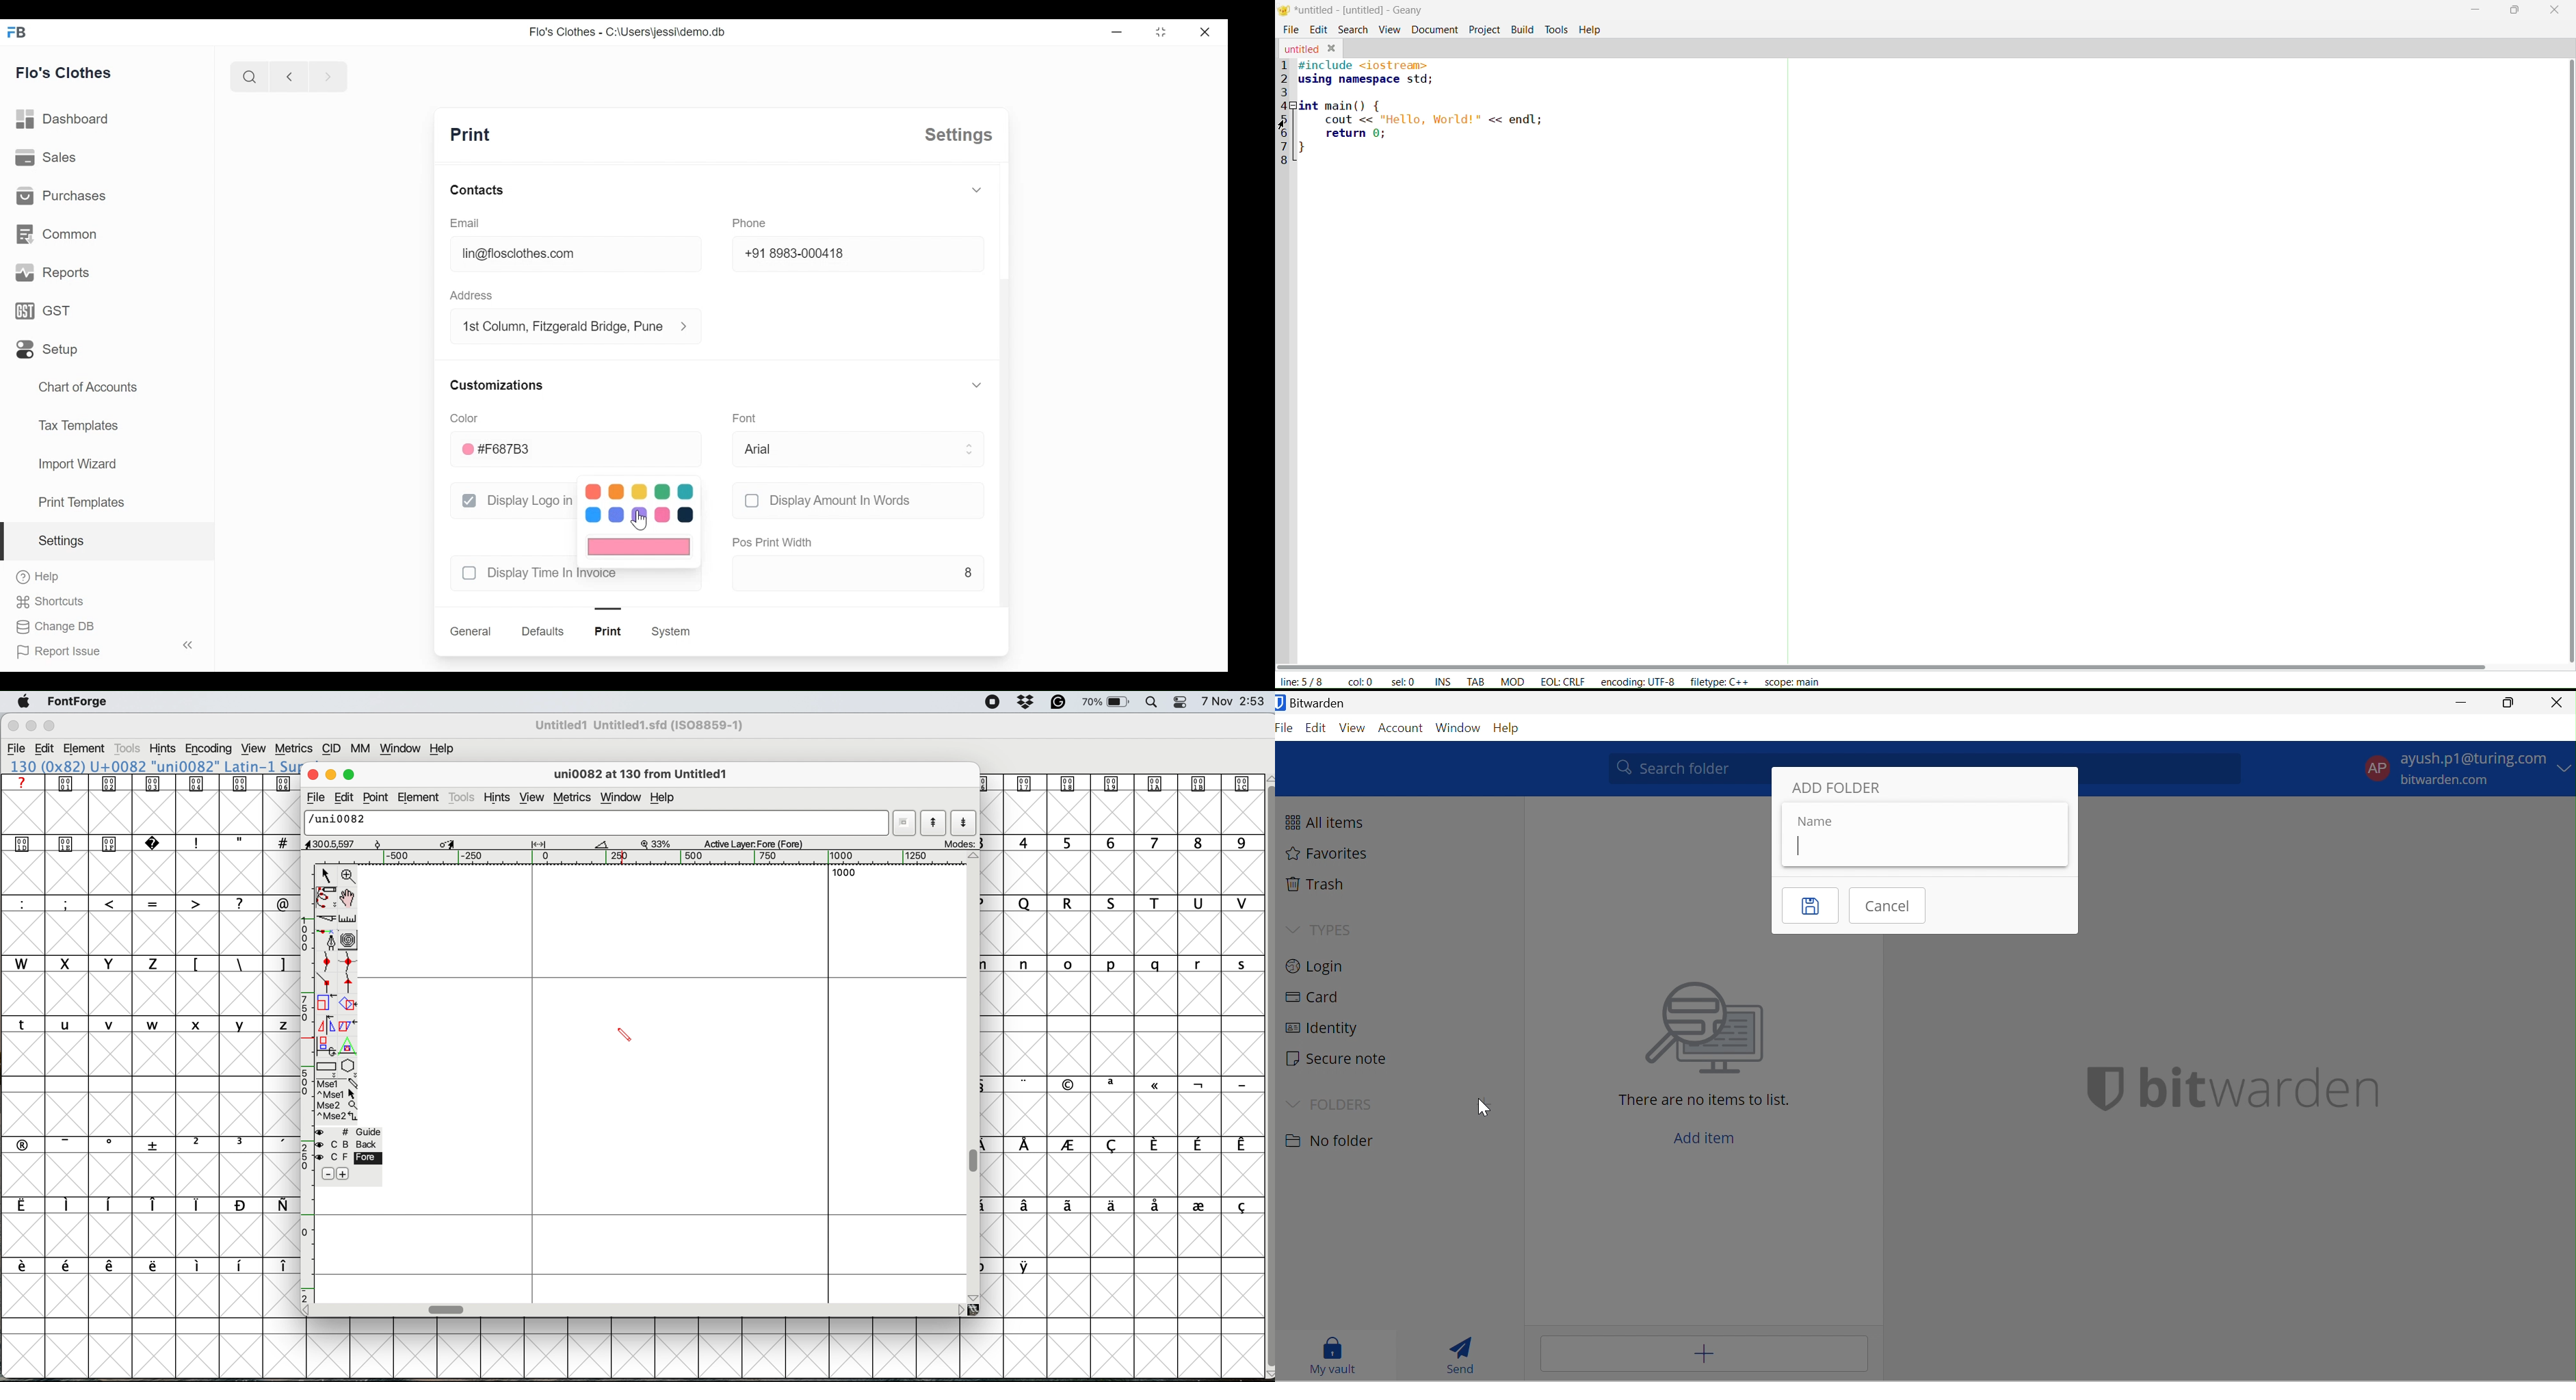 This screenshot has width=2576, height=1400. What do you see at coordinates (977, 189) in the screenshot?
I see `toggle expand/collapse` at bounding box center [977, 189].